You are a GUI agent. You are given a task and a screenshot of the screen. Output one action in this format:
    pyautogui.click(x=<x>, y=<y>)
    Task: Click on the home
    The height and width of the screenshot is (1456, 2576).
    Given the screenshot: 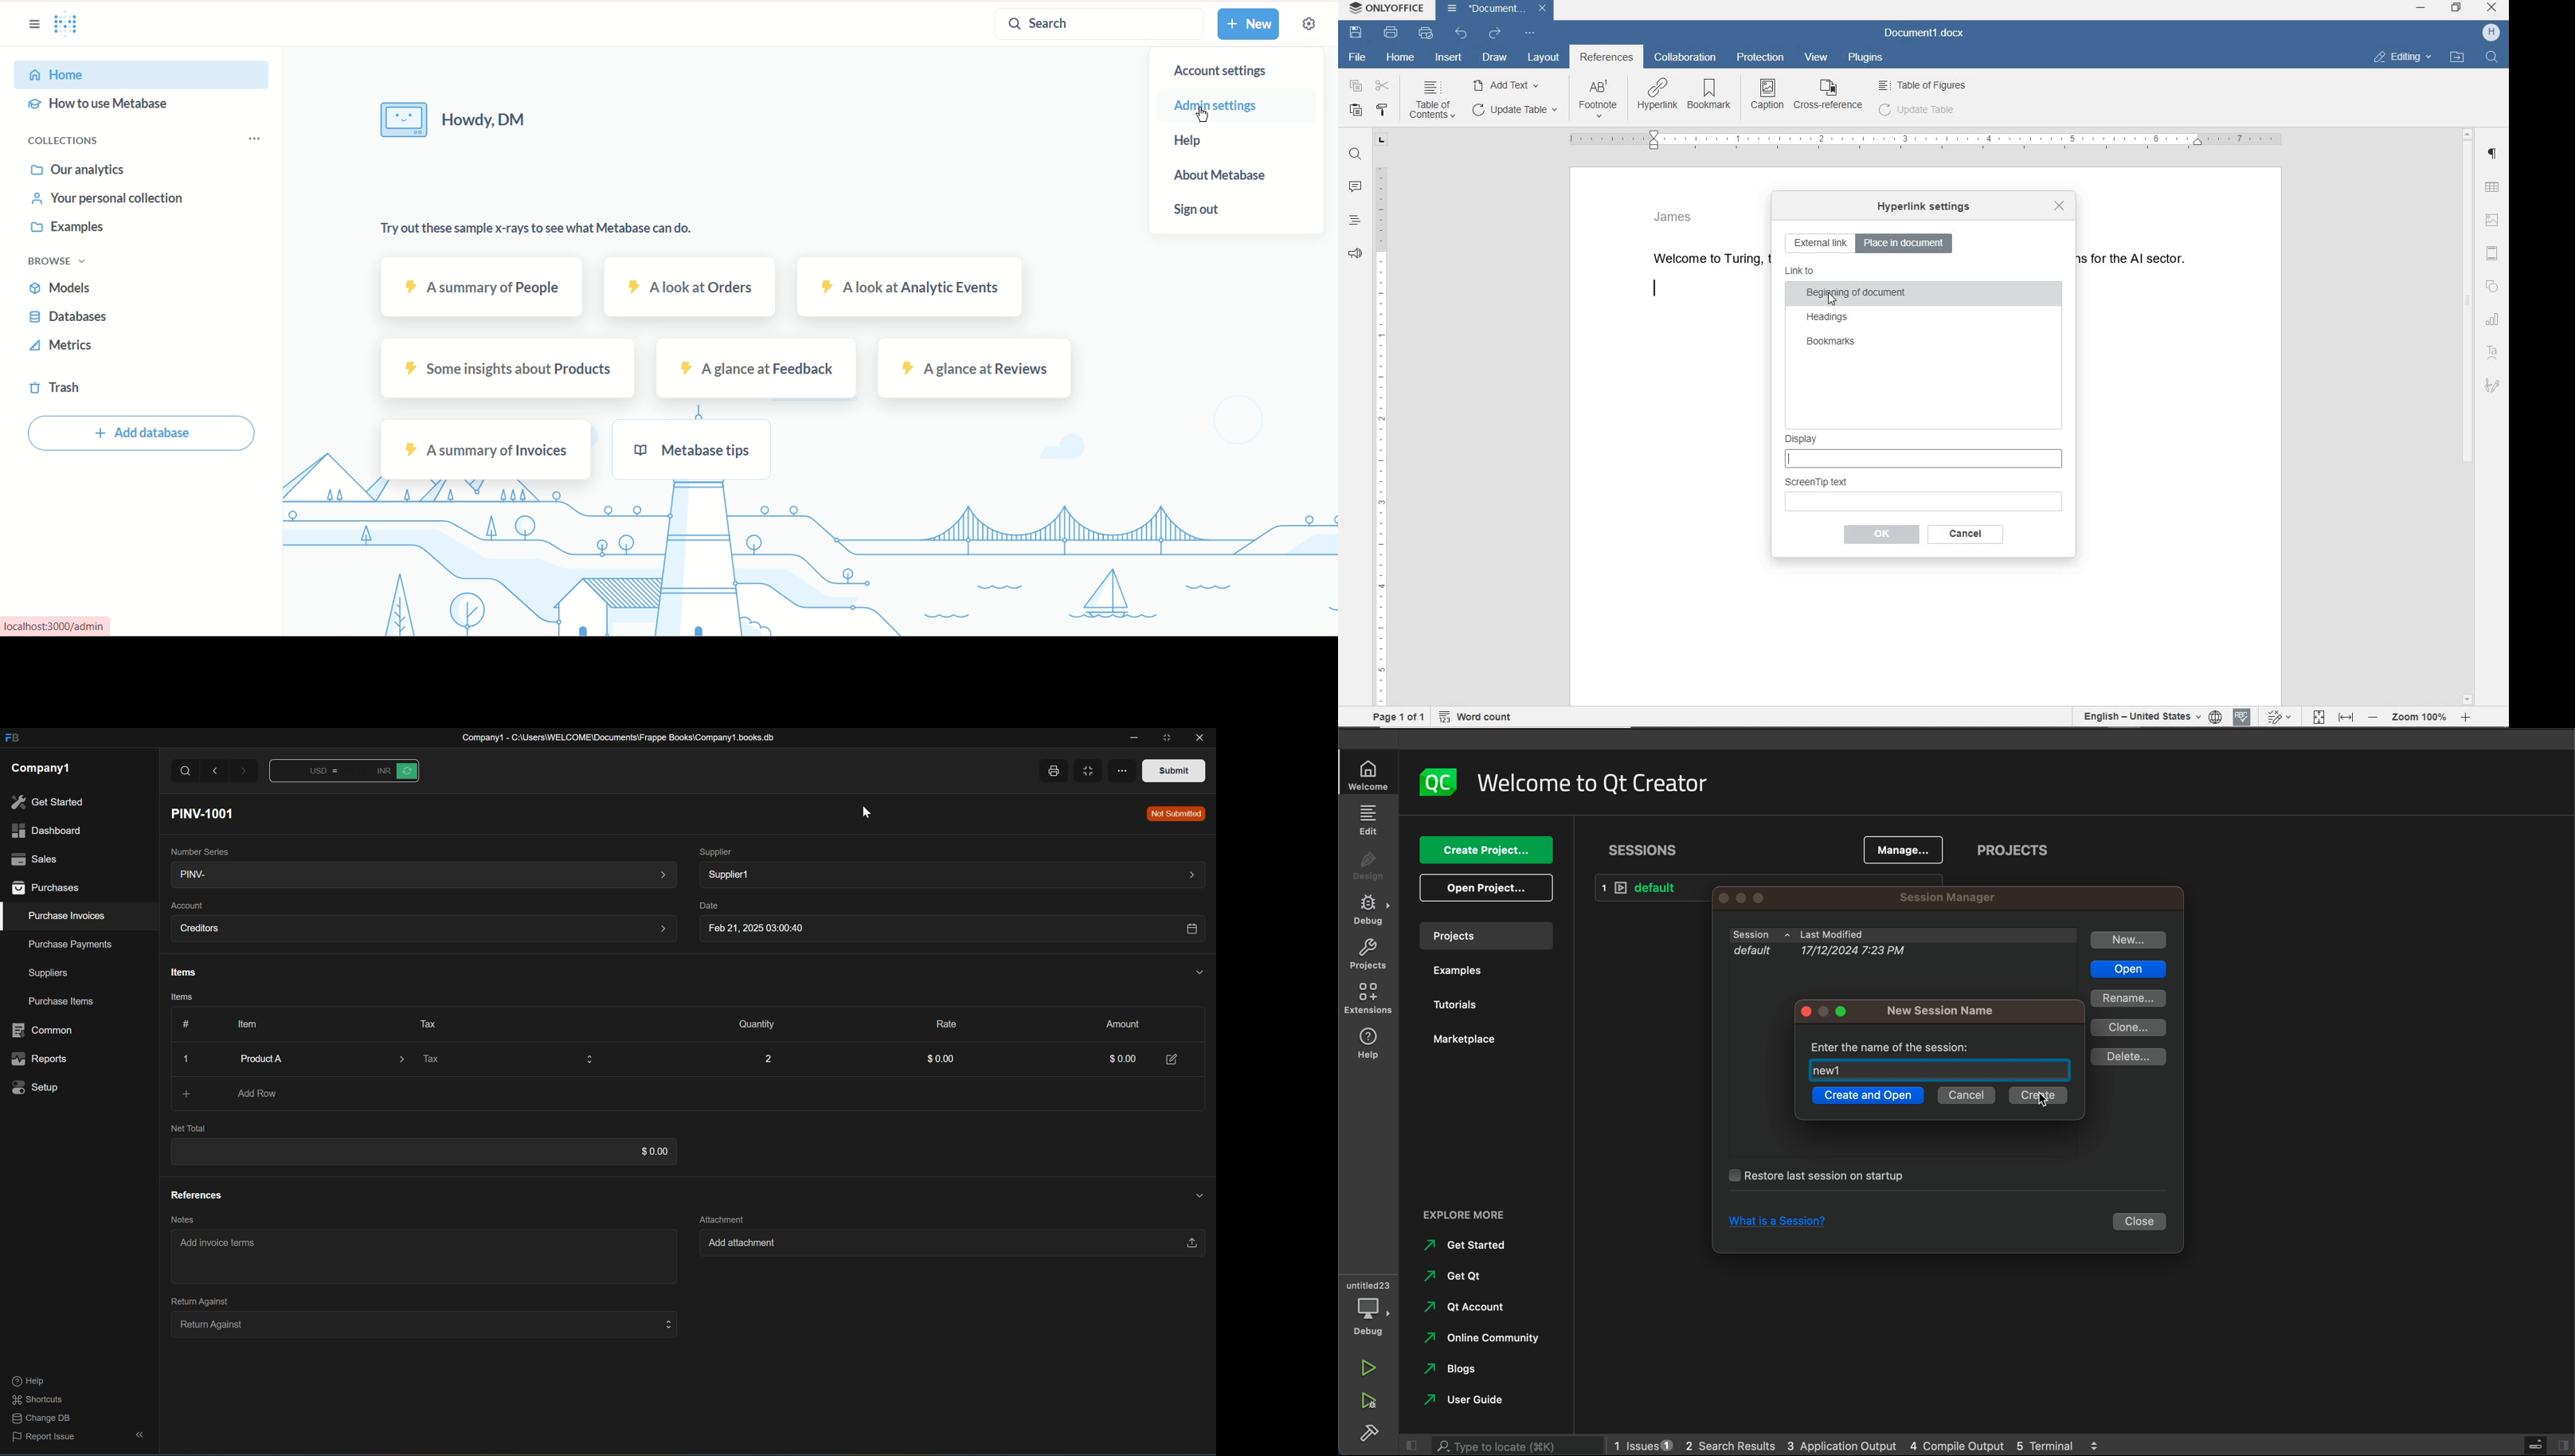 What is the action you would take?
    pyautogui.click(x=1400, y=58)
    